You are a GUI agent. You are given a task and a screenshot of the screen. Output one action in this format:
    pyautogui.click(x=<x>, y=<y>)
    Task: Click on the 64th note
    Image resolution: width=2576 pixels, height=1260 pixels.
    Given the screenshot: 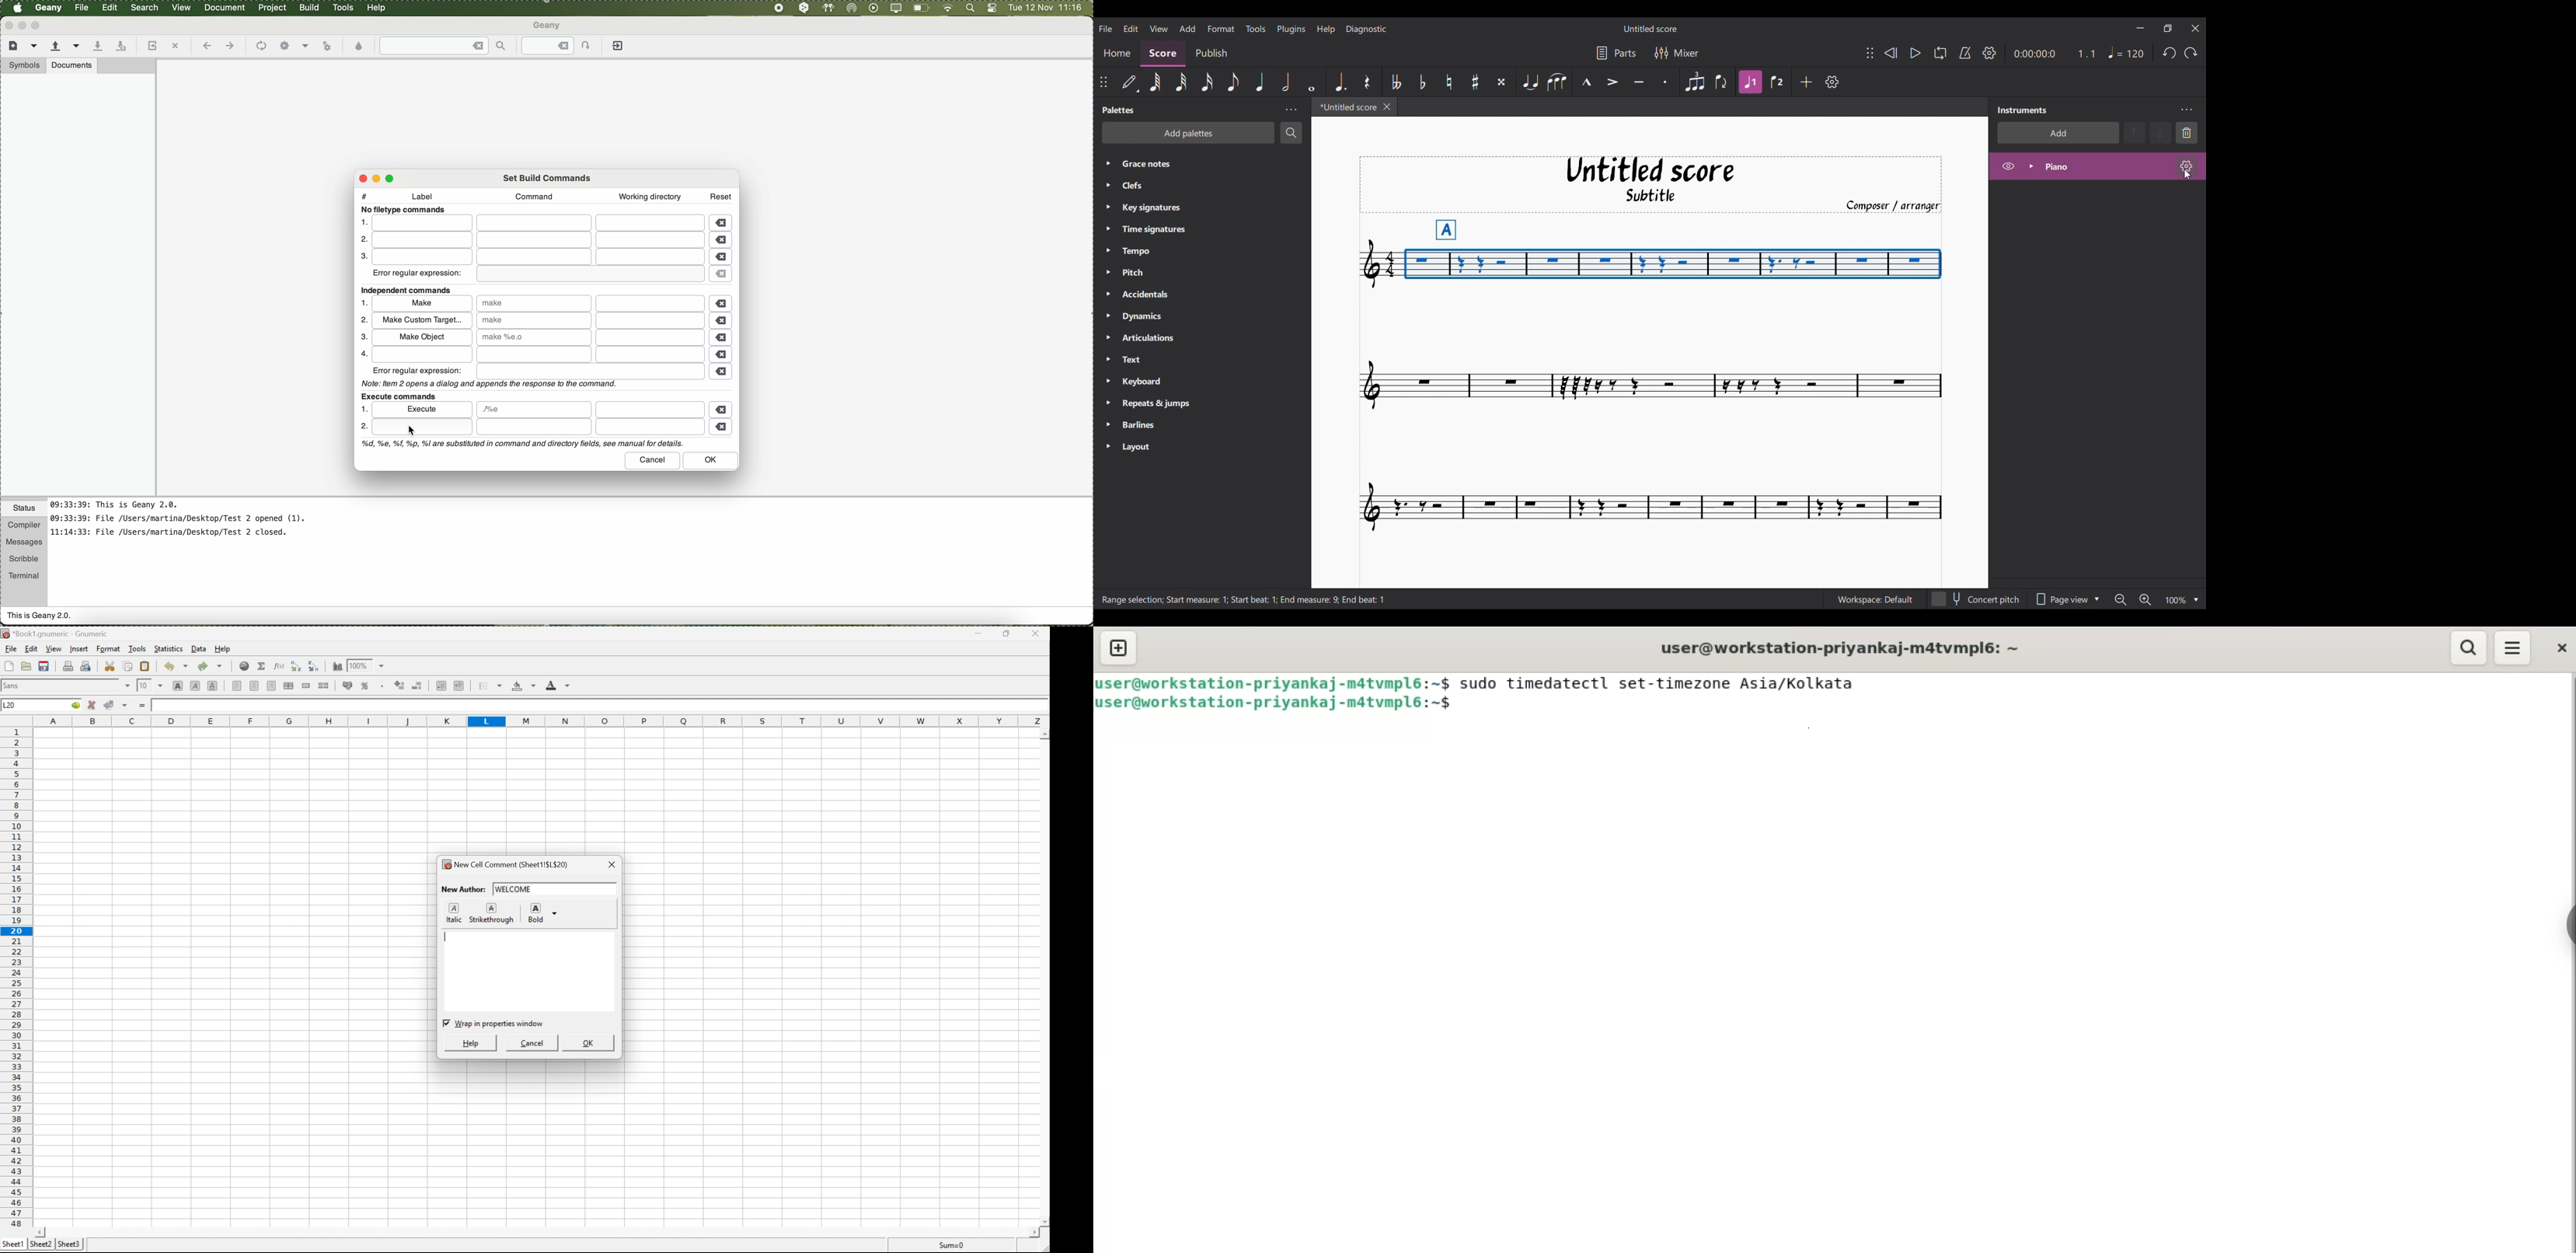 What is the action you would take?
    pyautogui.click(x=1155, y=82)
    